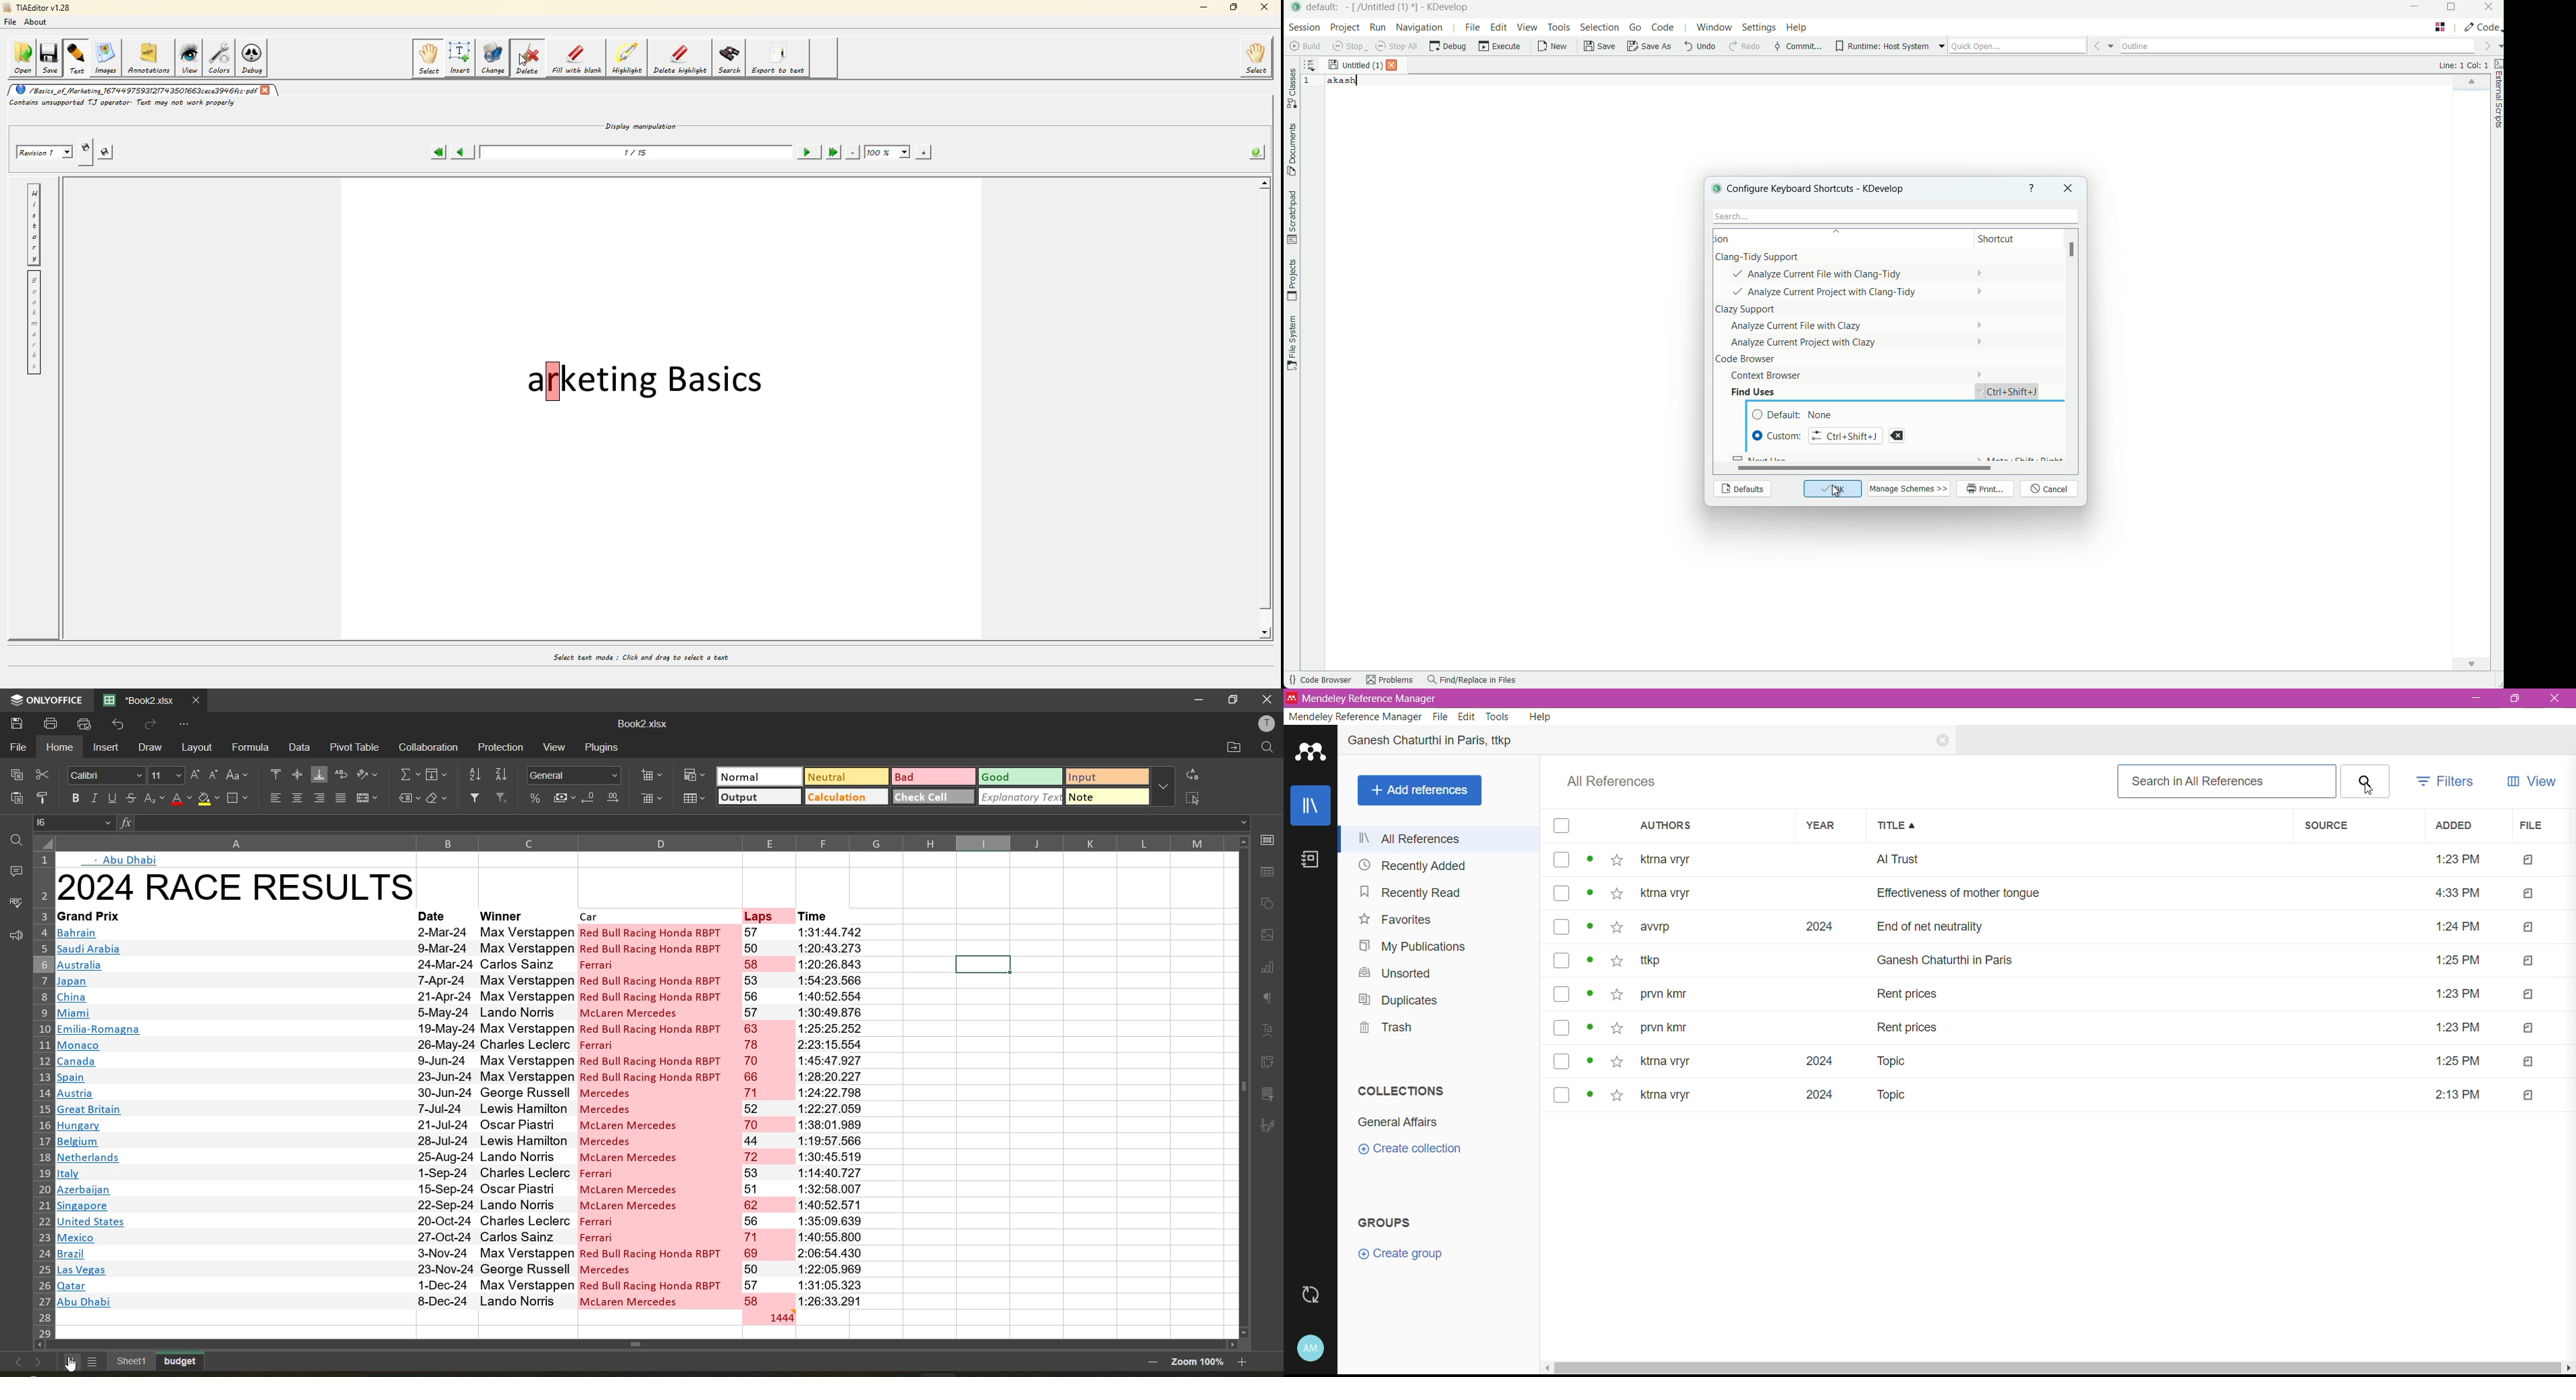 This screenshot has height=1400, width=2576. I want to click on layout, so click(200, 747).